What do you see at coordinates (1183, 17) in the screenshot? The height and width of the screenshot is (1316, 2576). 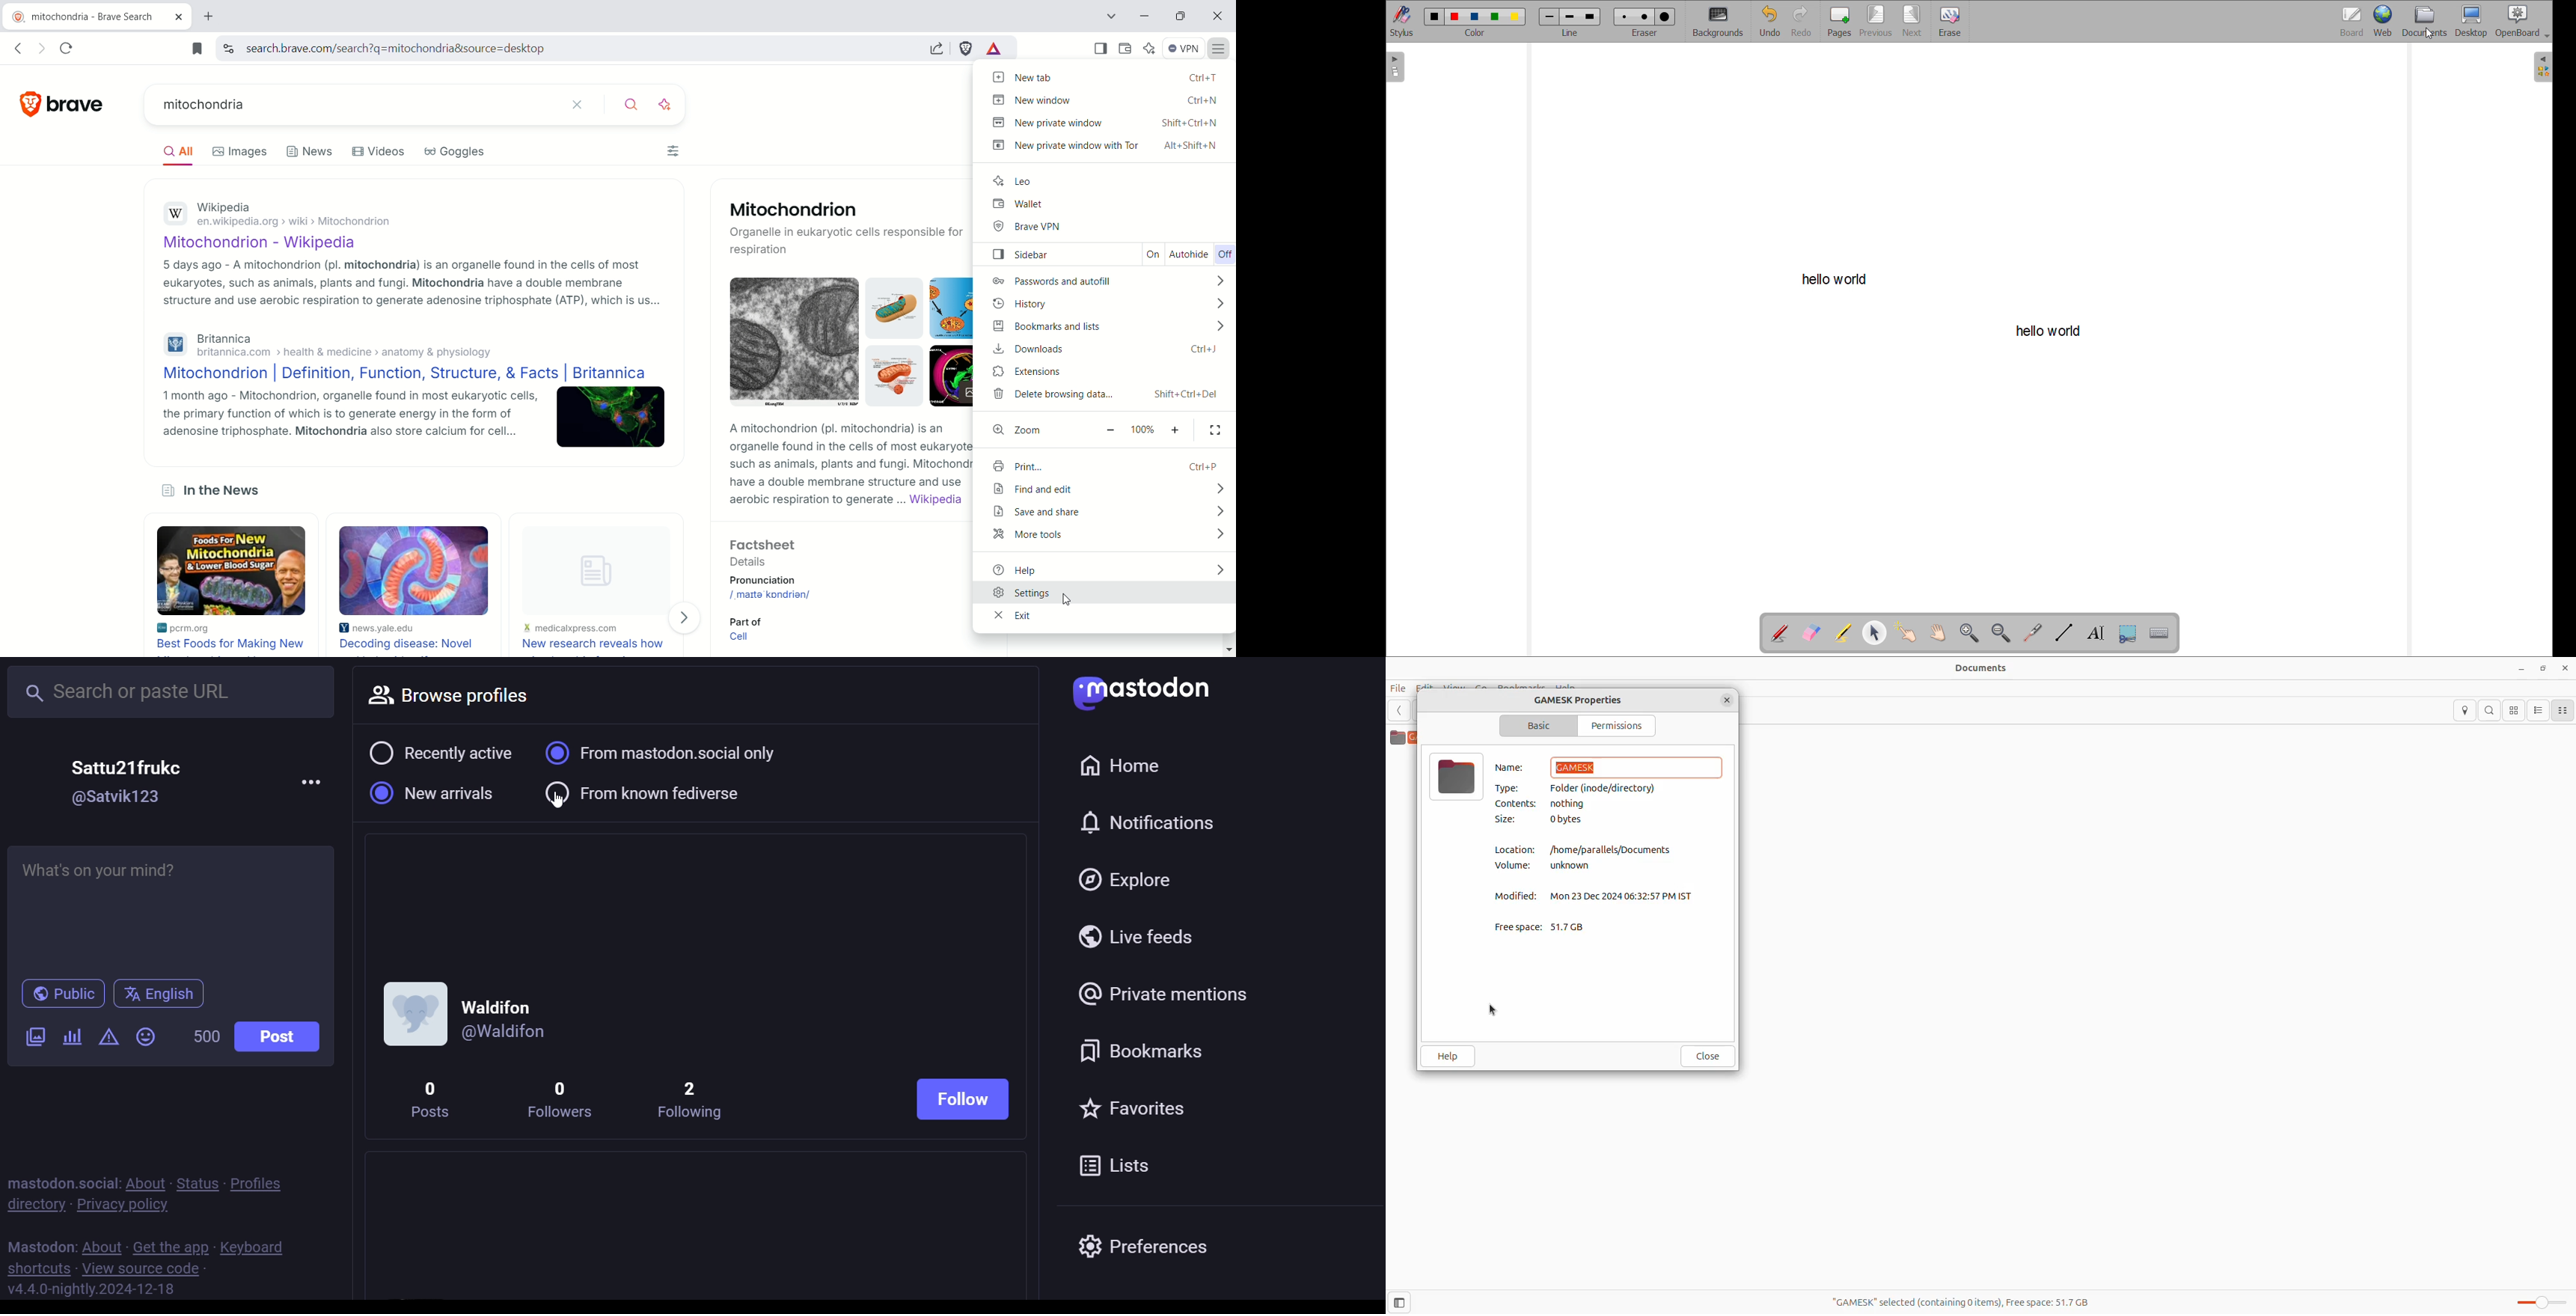 I see `maximize` at bounding box center [1183, 17].